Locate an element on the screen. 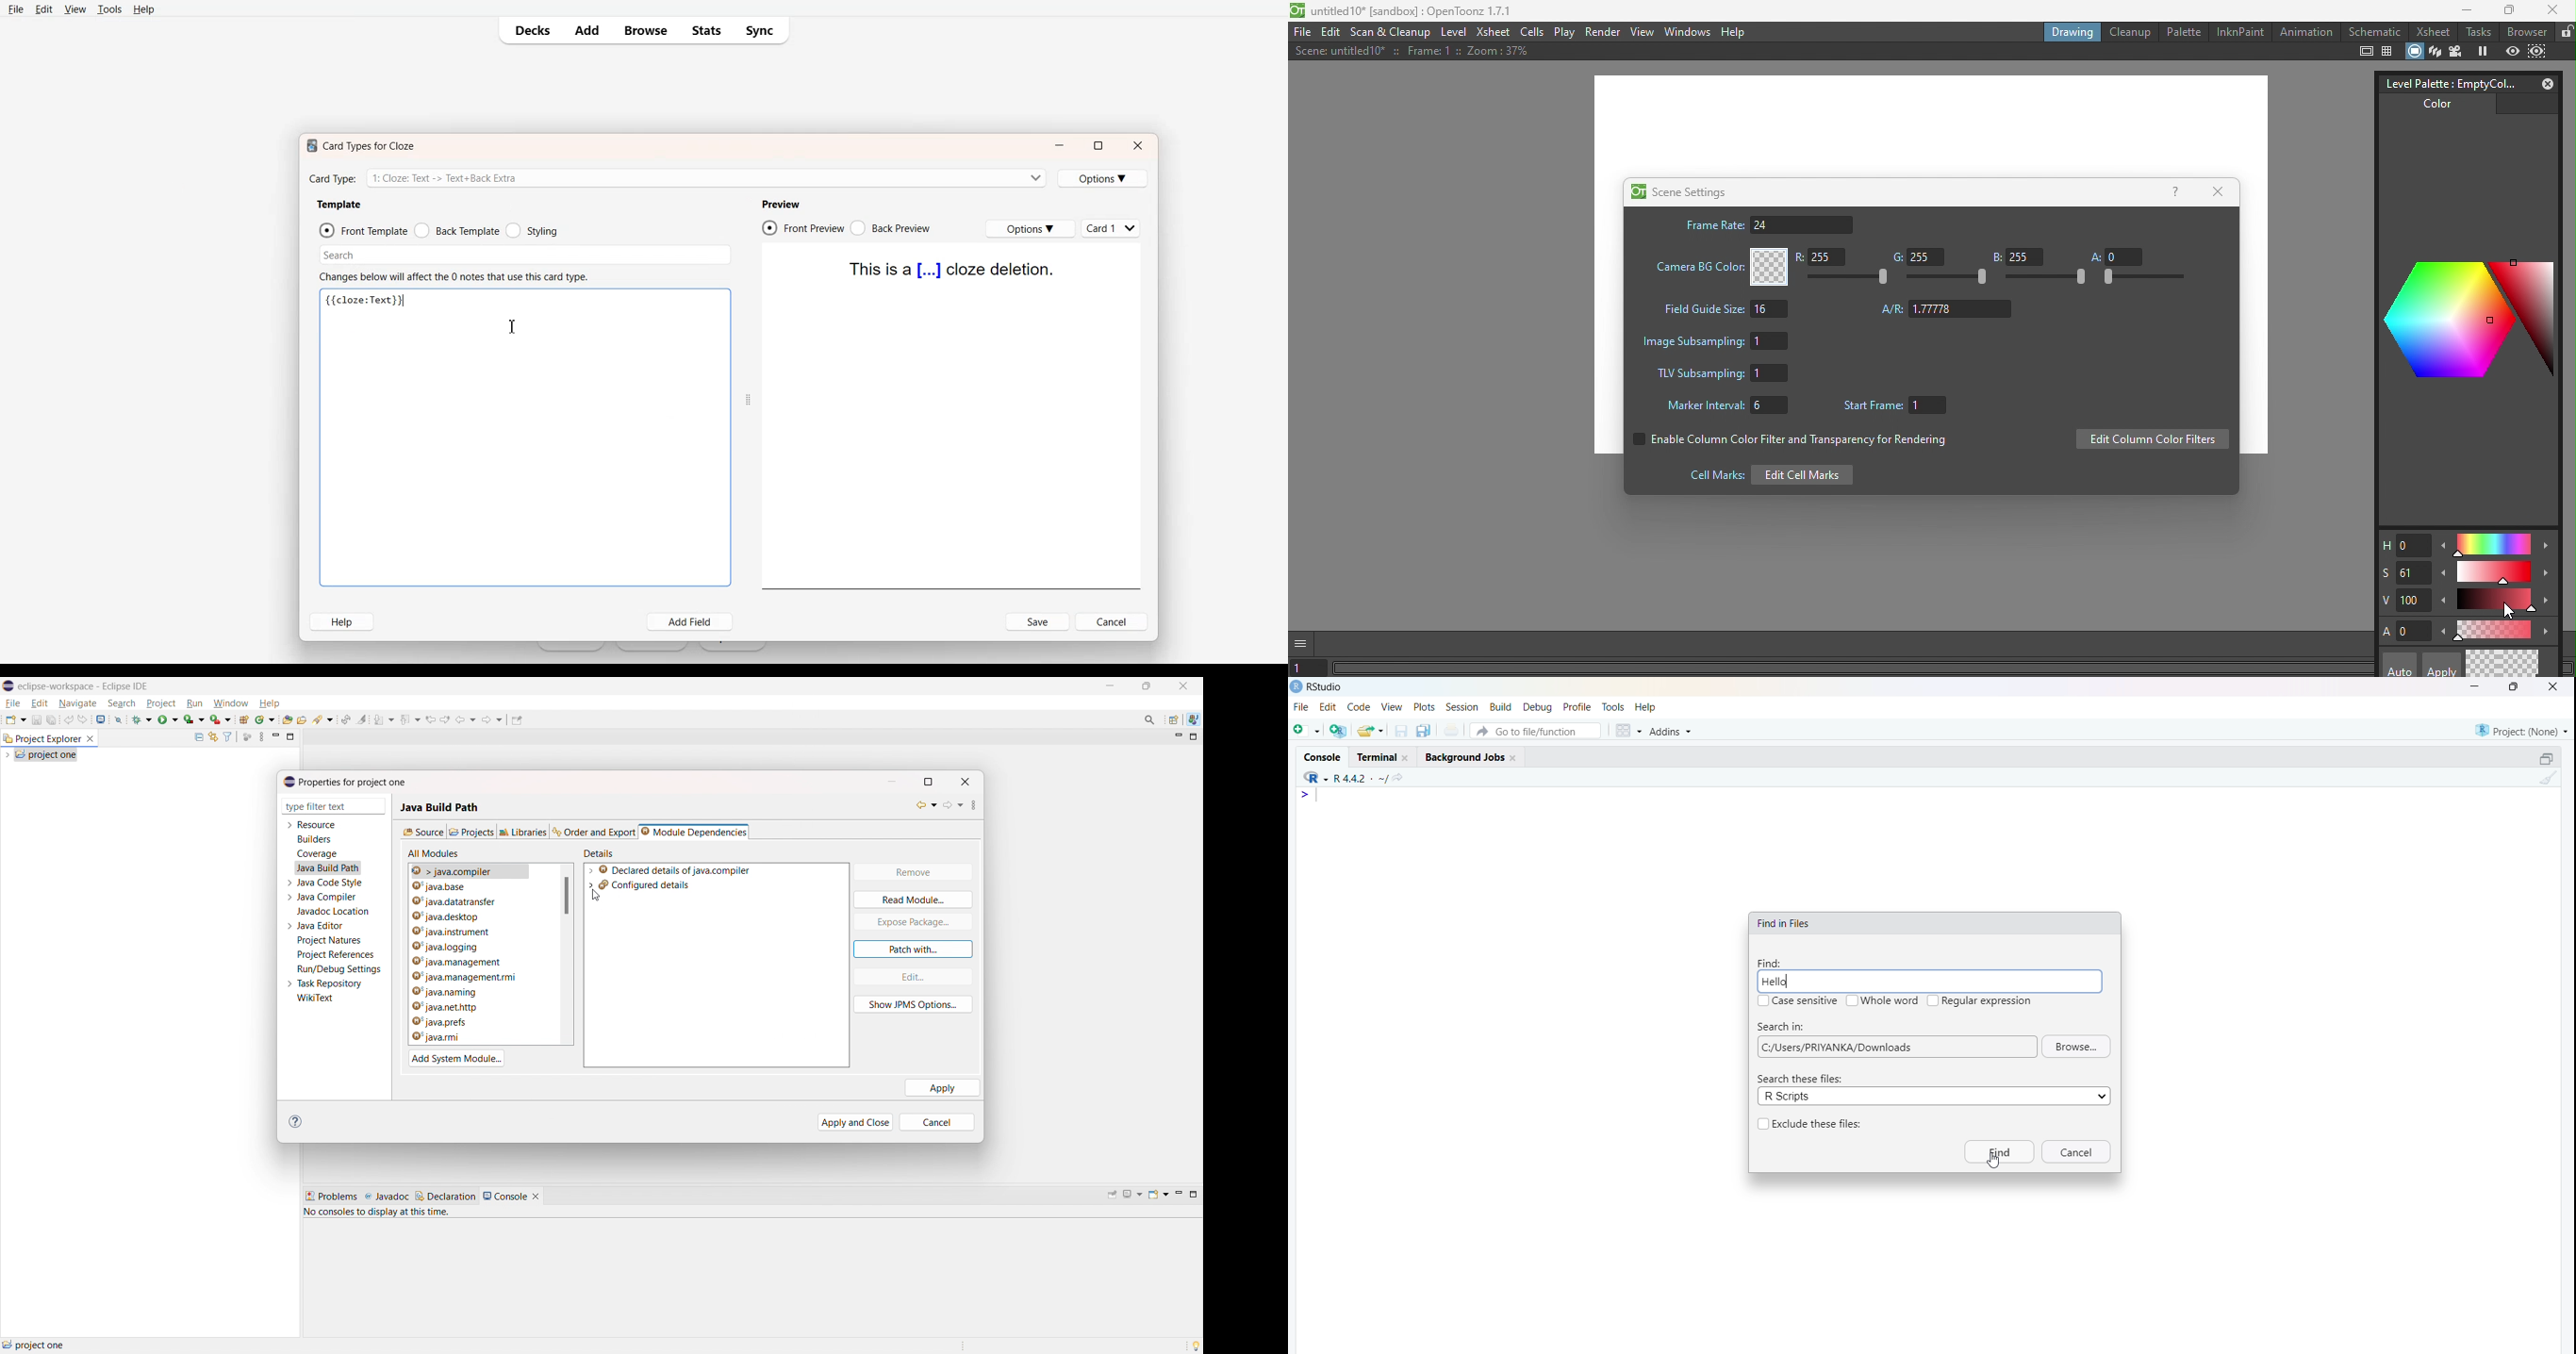  file is located at coordinates (1303, 706).